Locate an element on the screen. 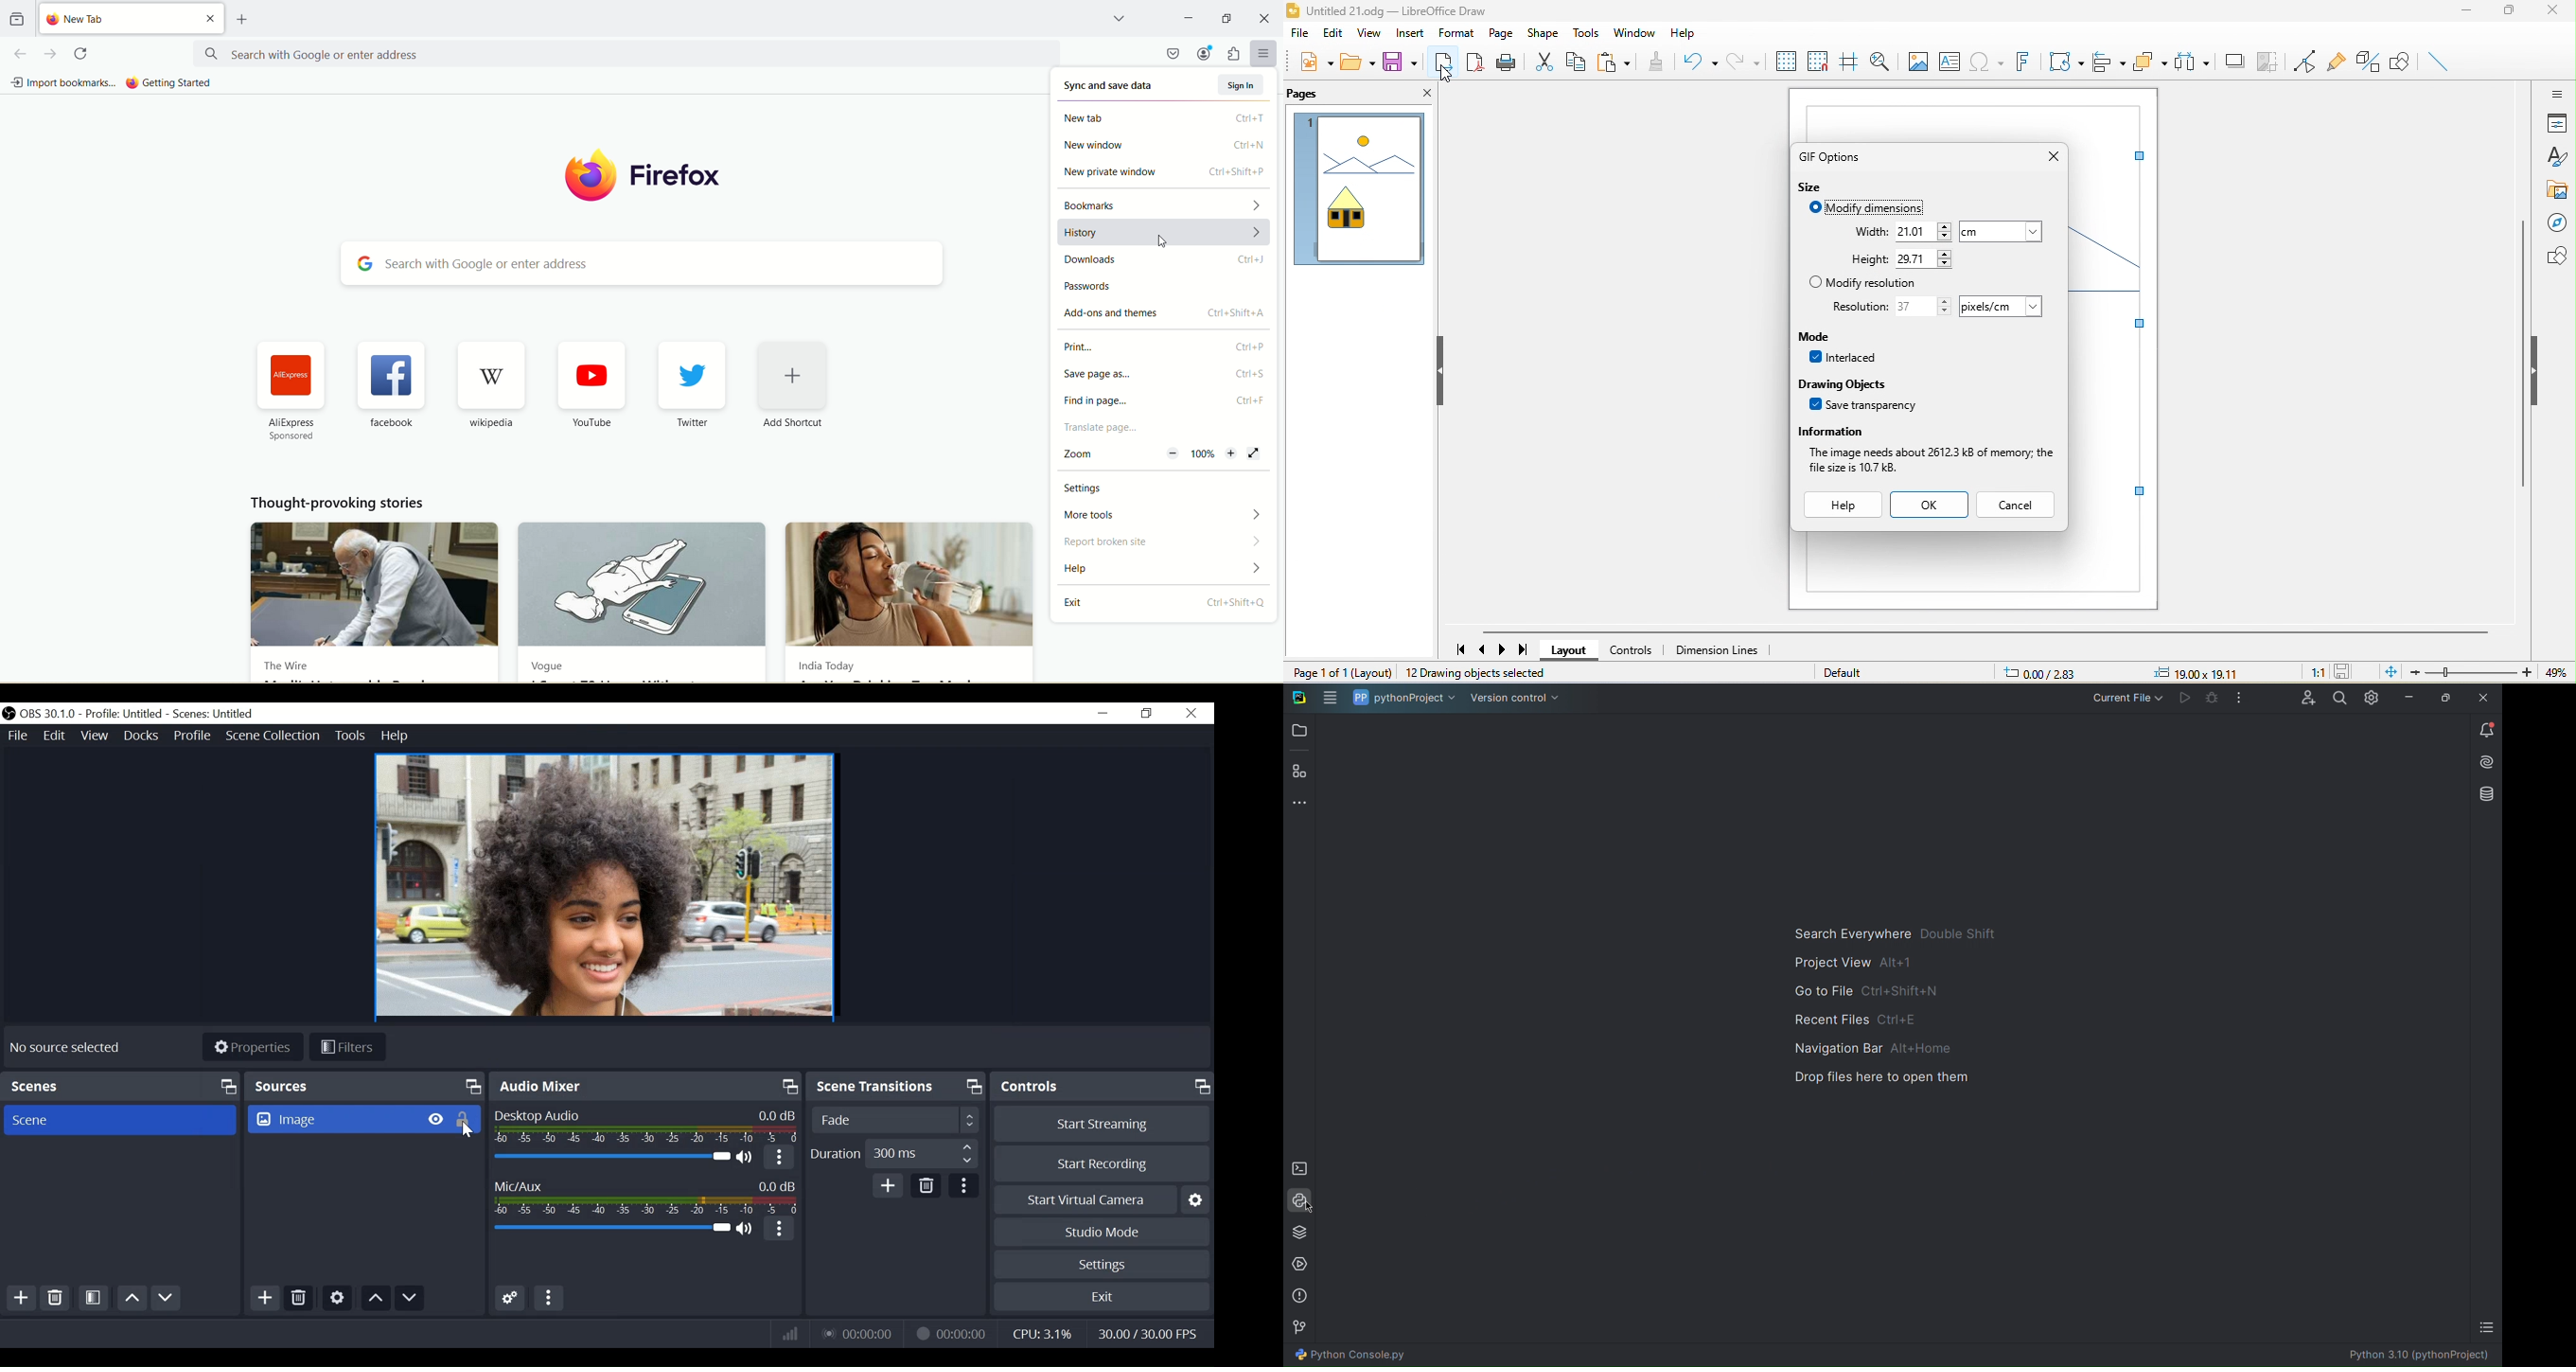 The height and width of the screenshot is (1372, 2576). height is located at coordinates (1868, 259).